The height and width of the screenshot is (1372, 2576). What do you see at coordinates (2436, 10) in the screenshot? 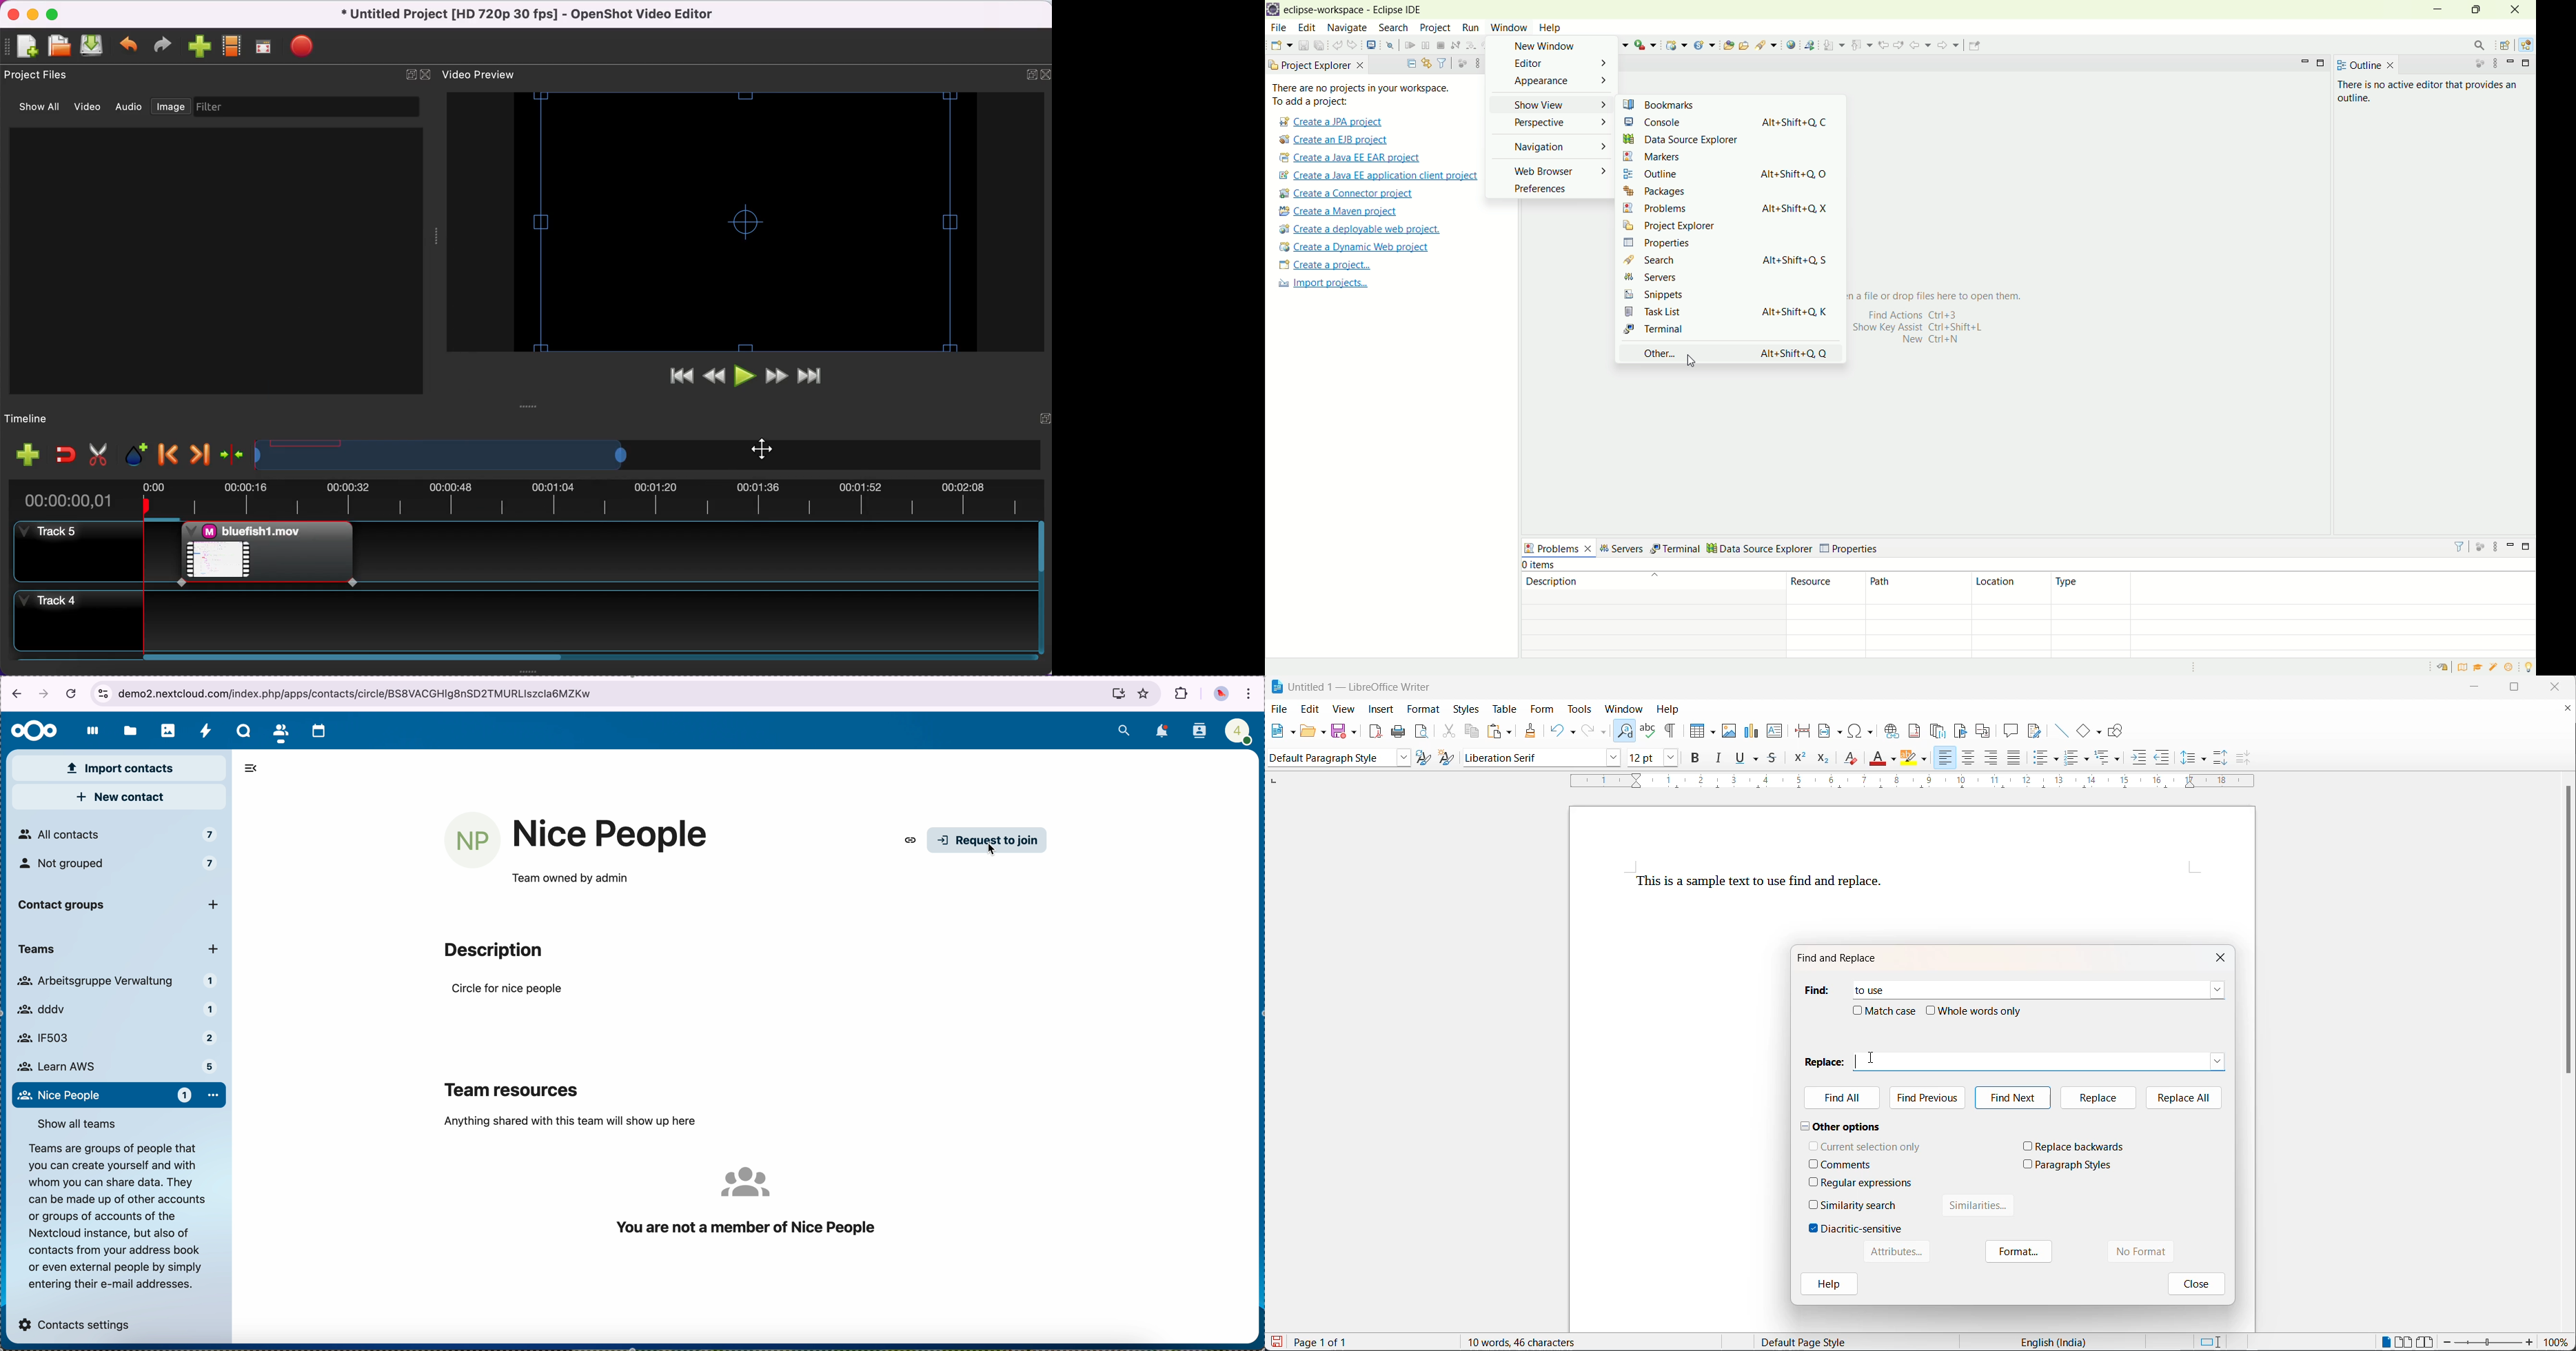
I see `minimize` at bounding box center [2436, 10].